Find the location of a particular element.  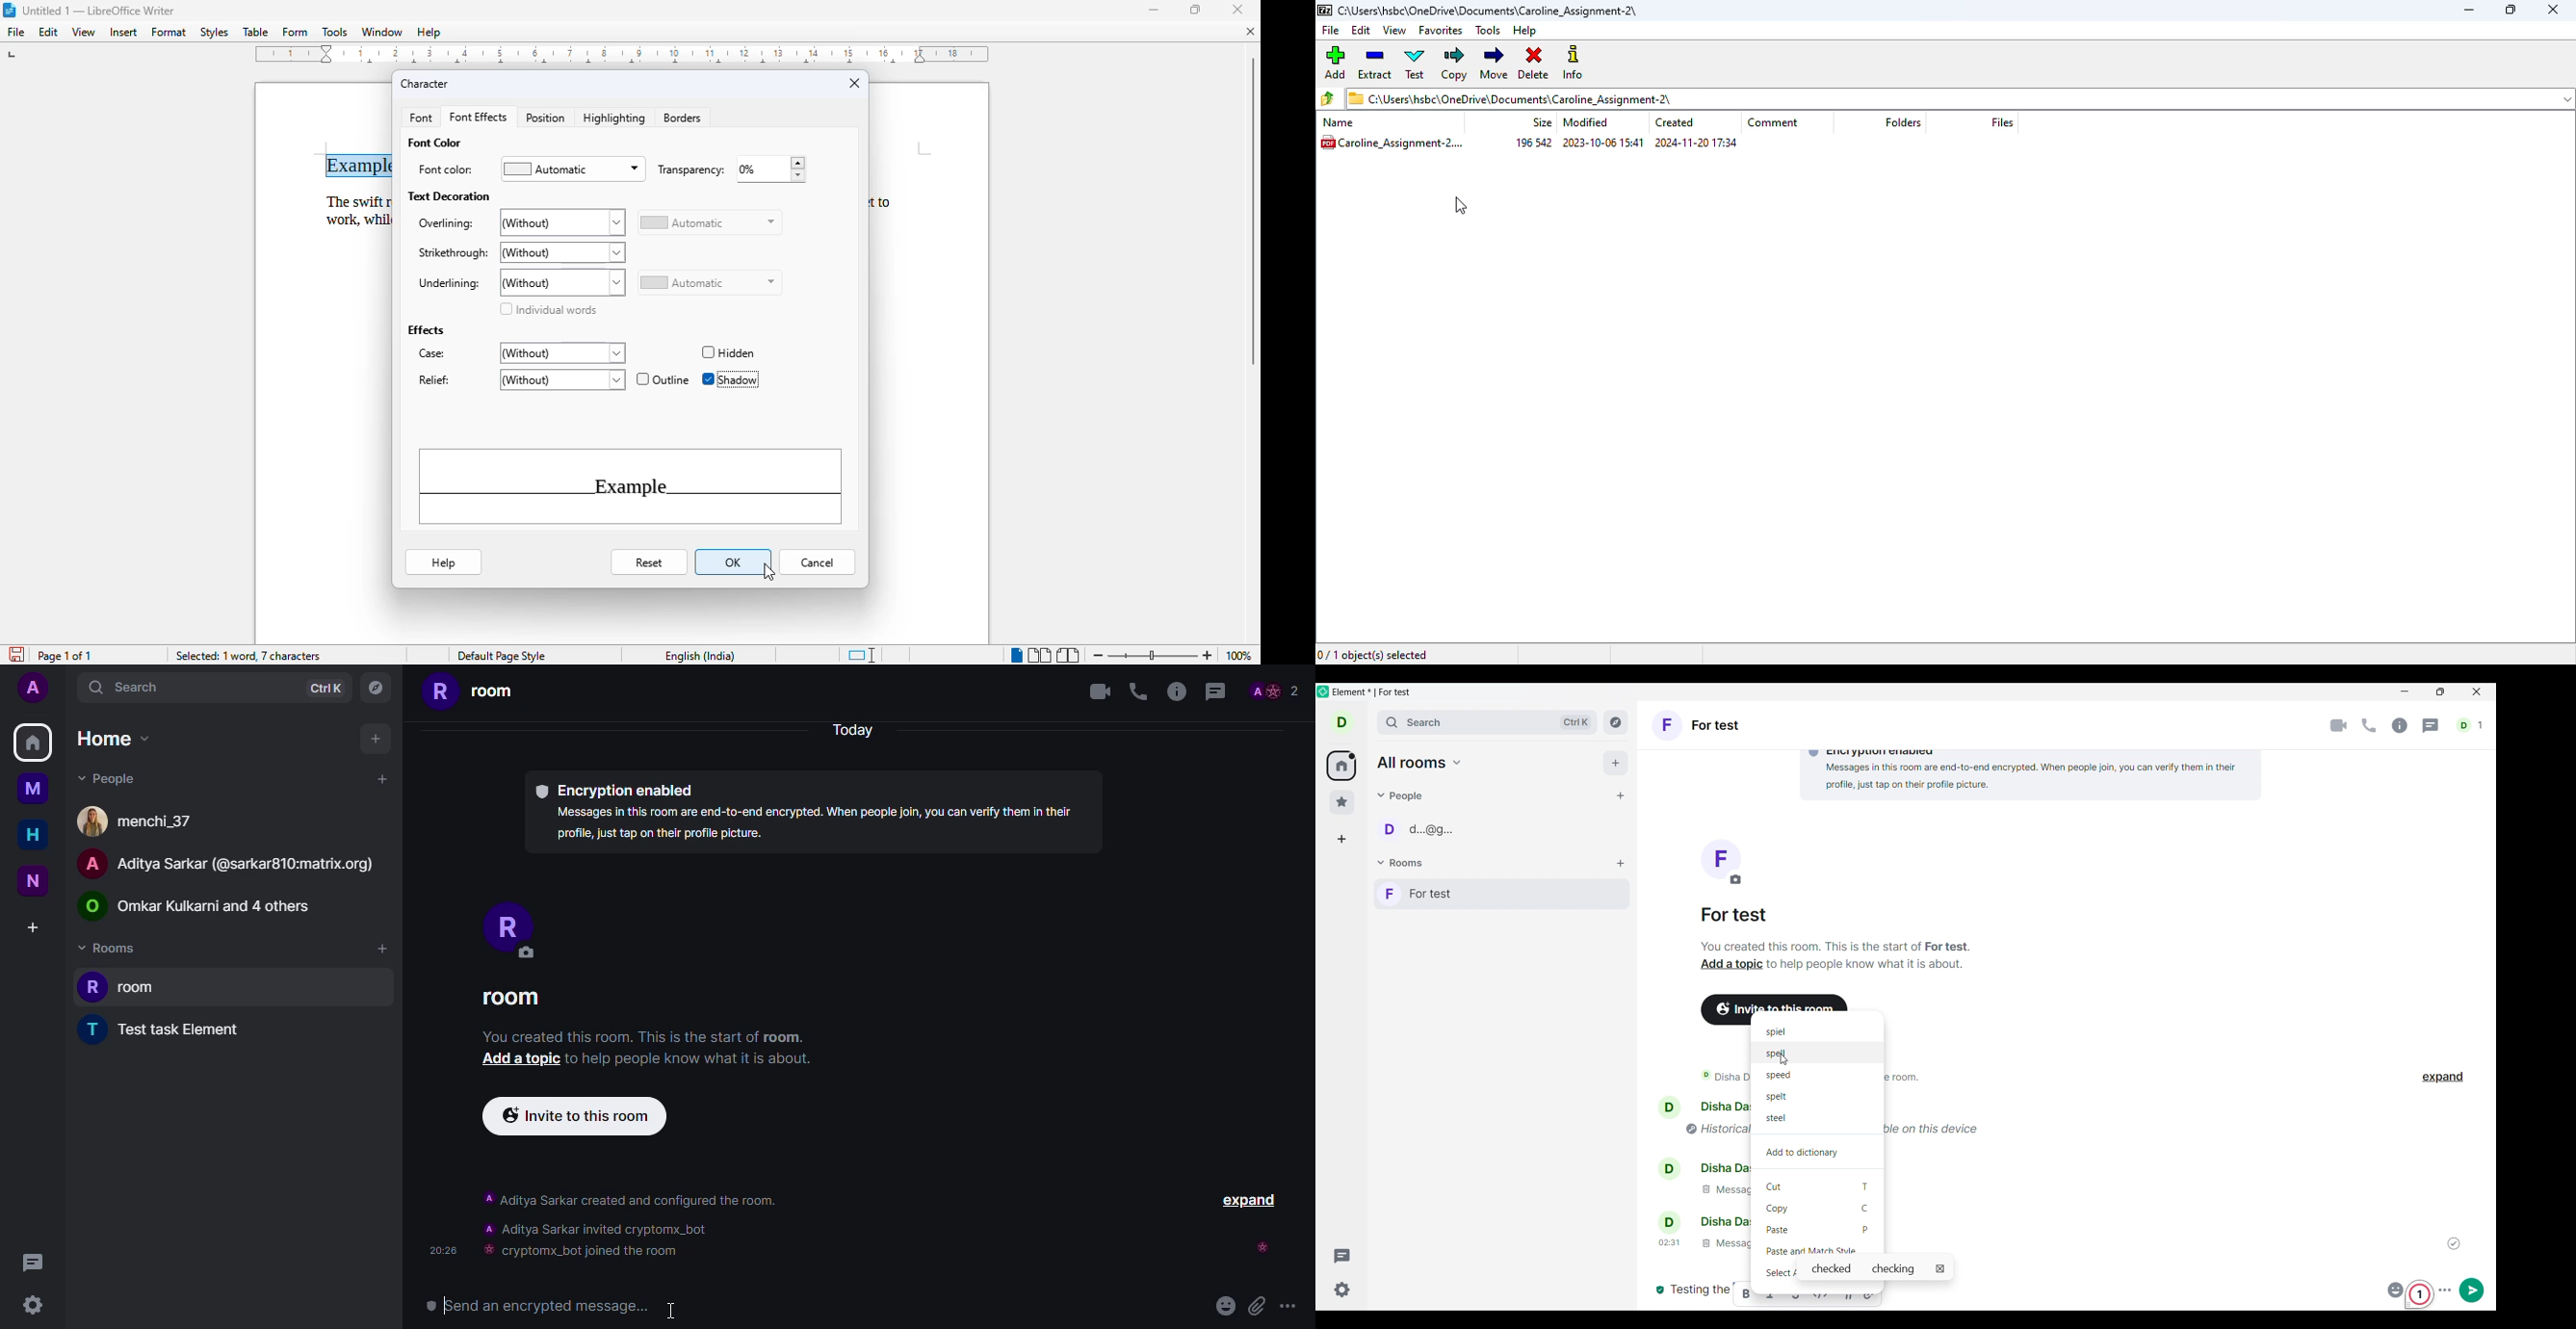

new is located at coordinates (34, 879).